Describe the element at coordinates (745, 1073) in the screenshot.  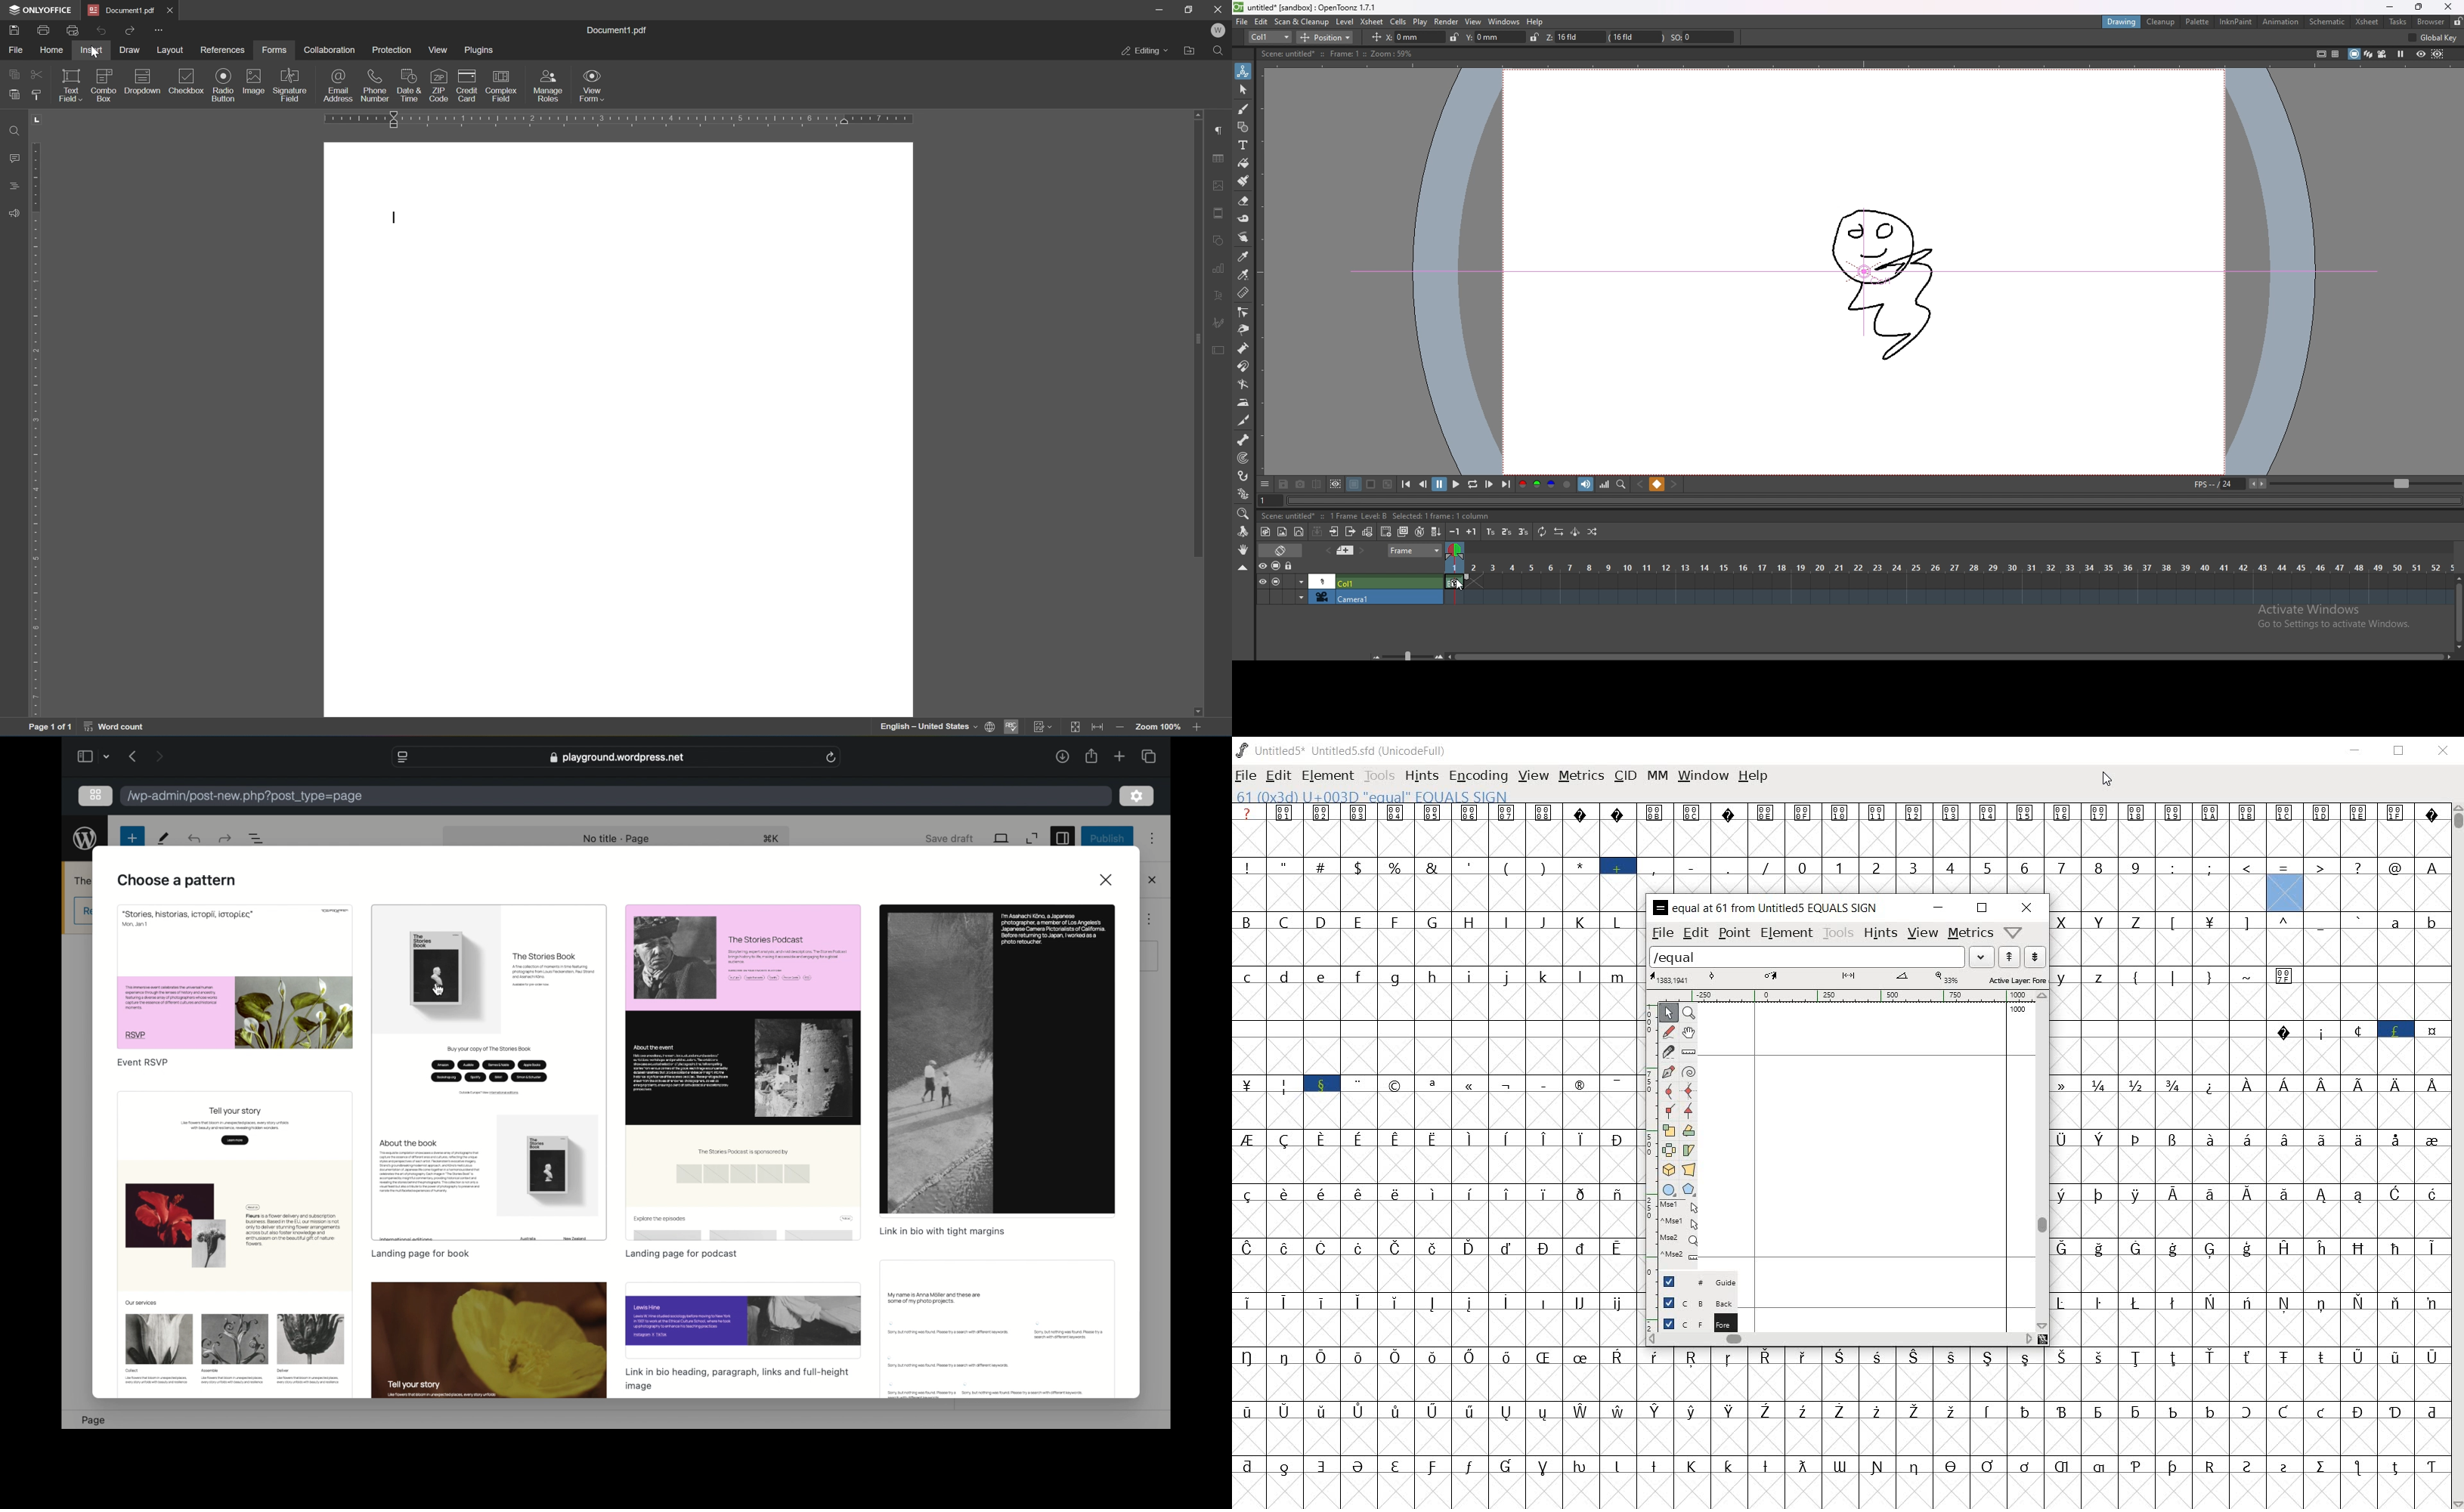
I see `preview` at that location.